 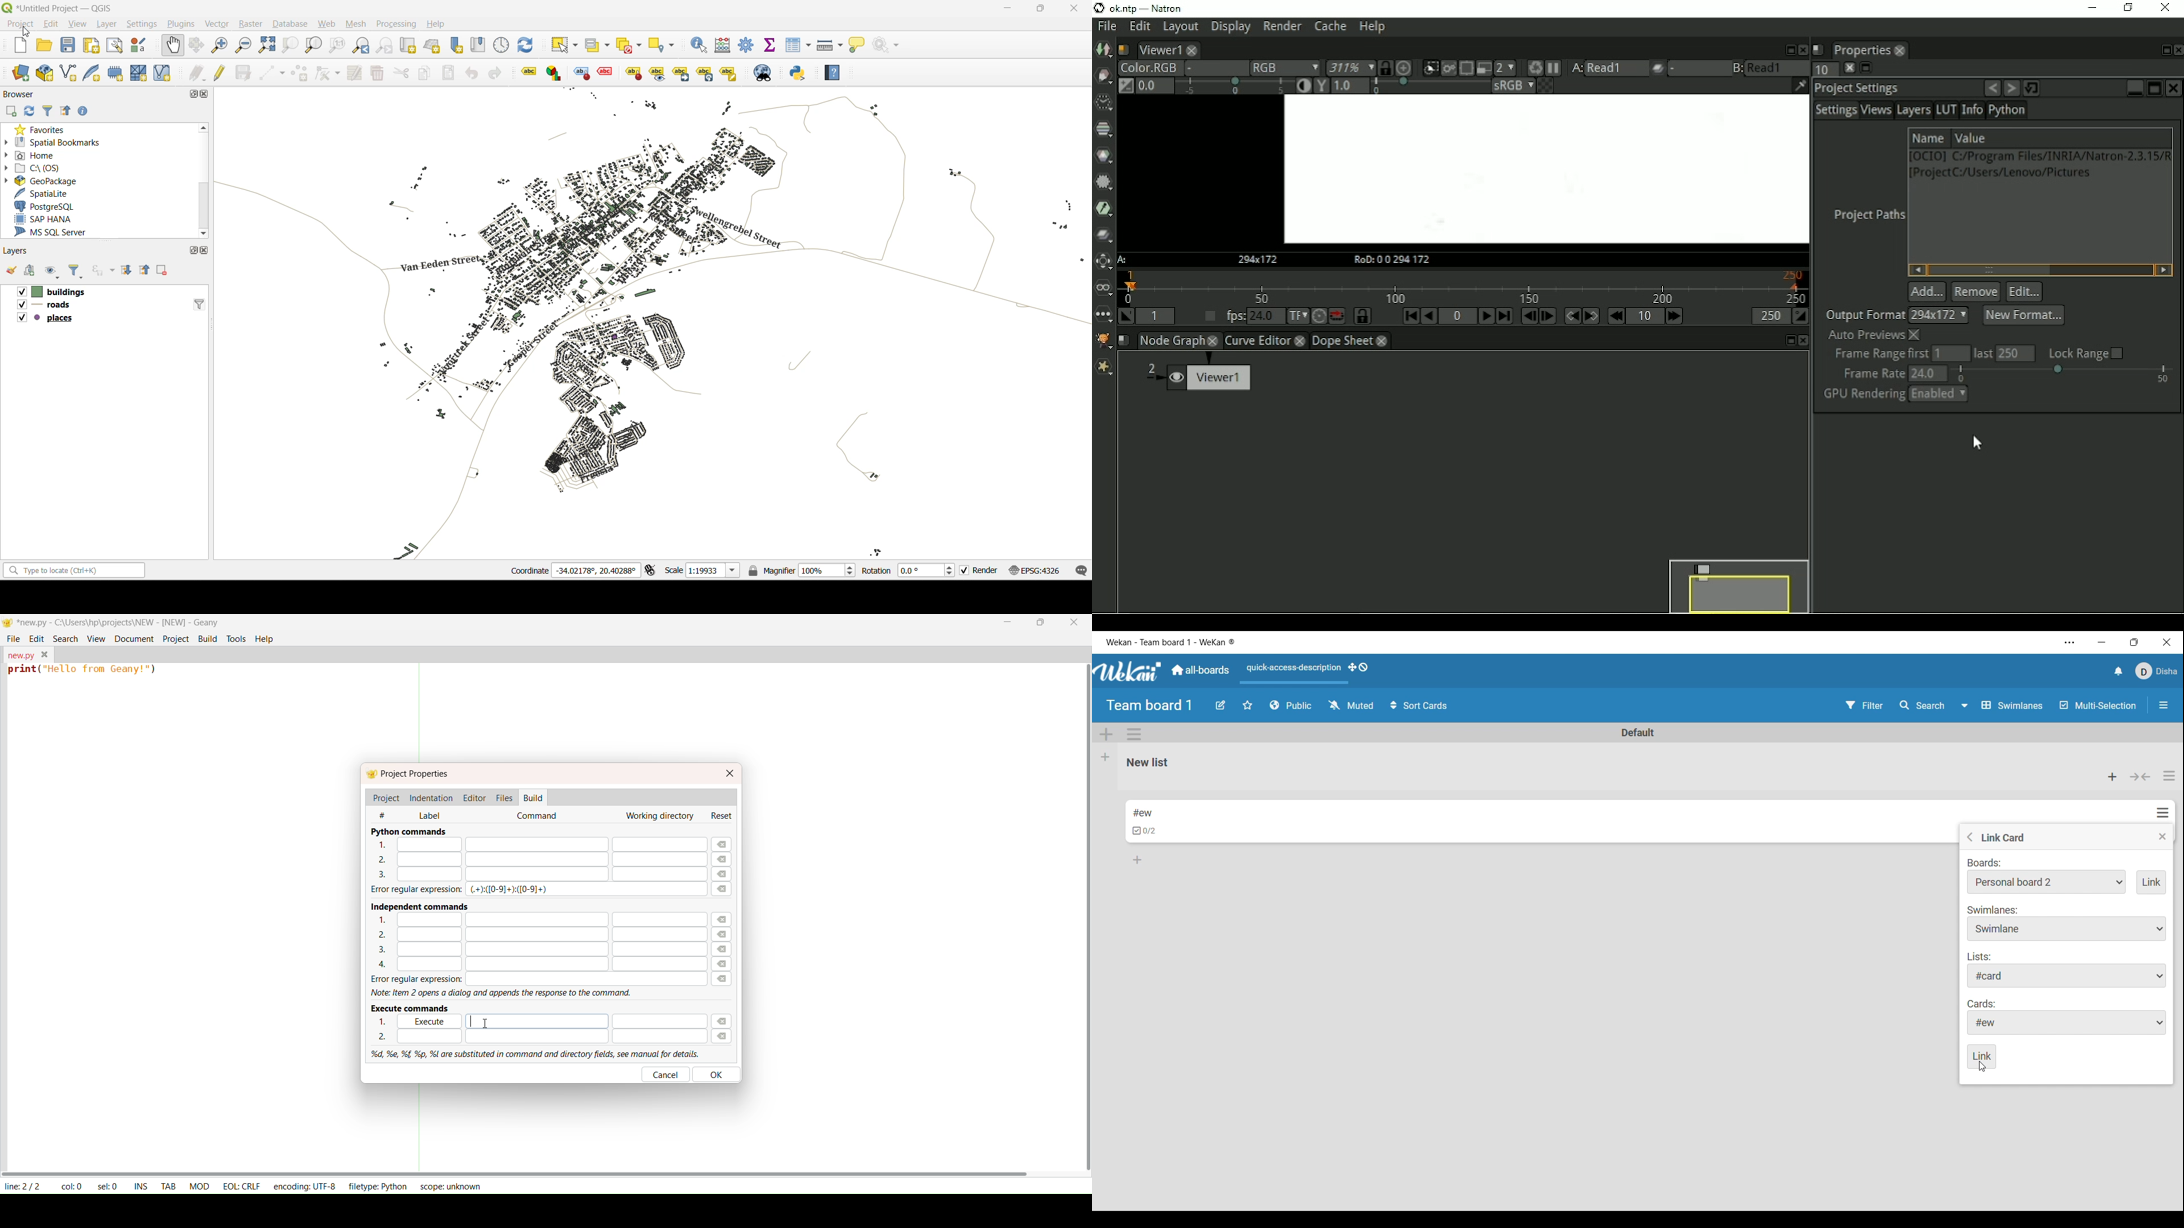 I want to click on Add Swimlane, so click(x=1107, y=735).